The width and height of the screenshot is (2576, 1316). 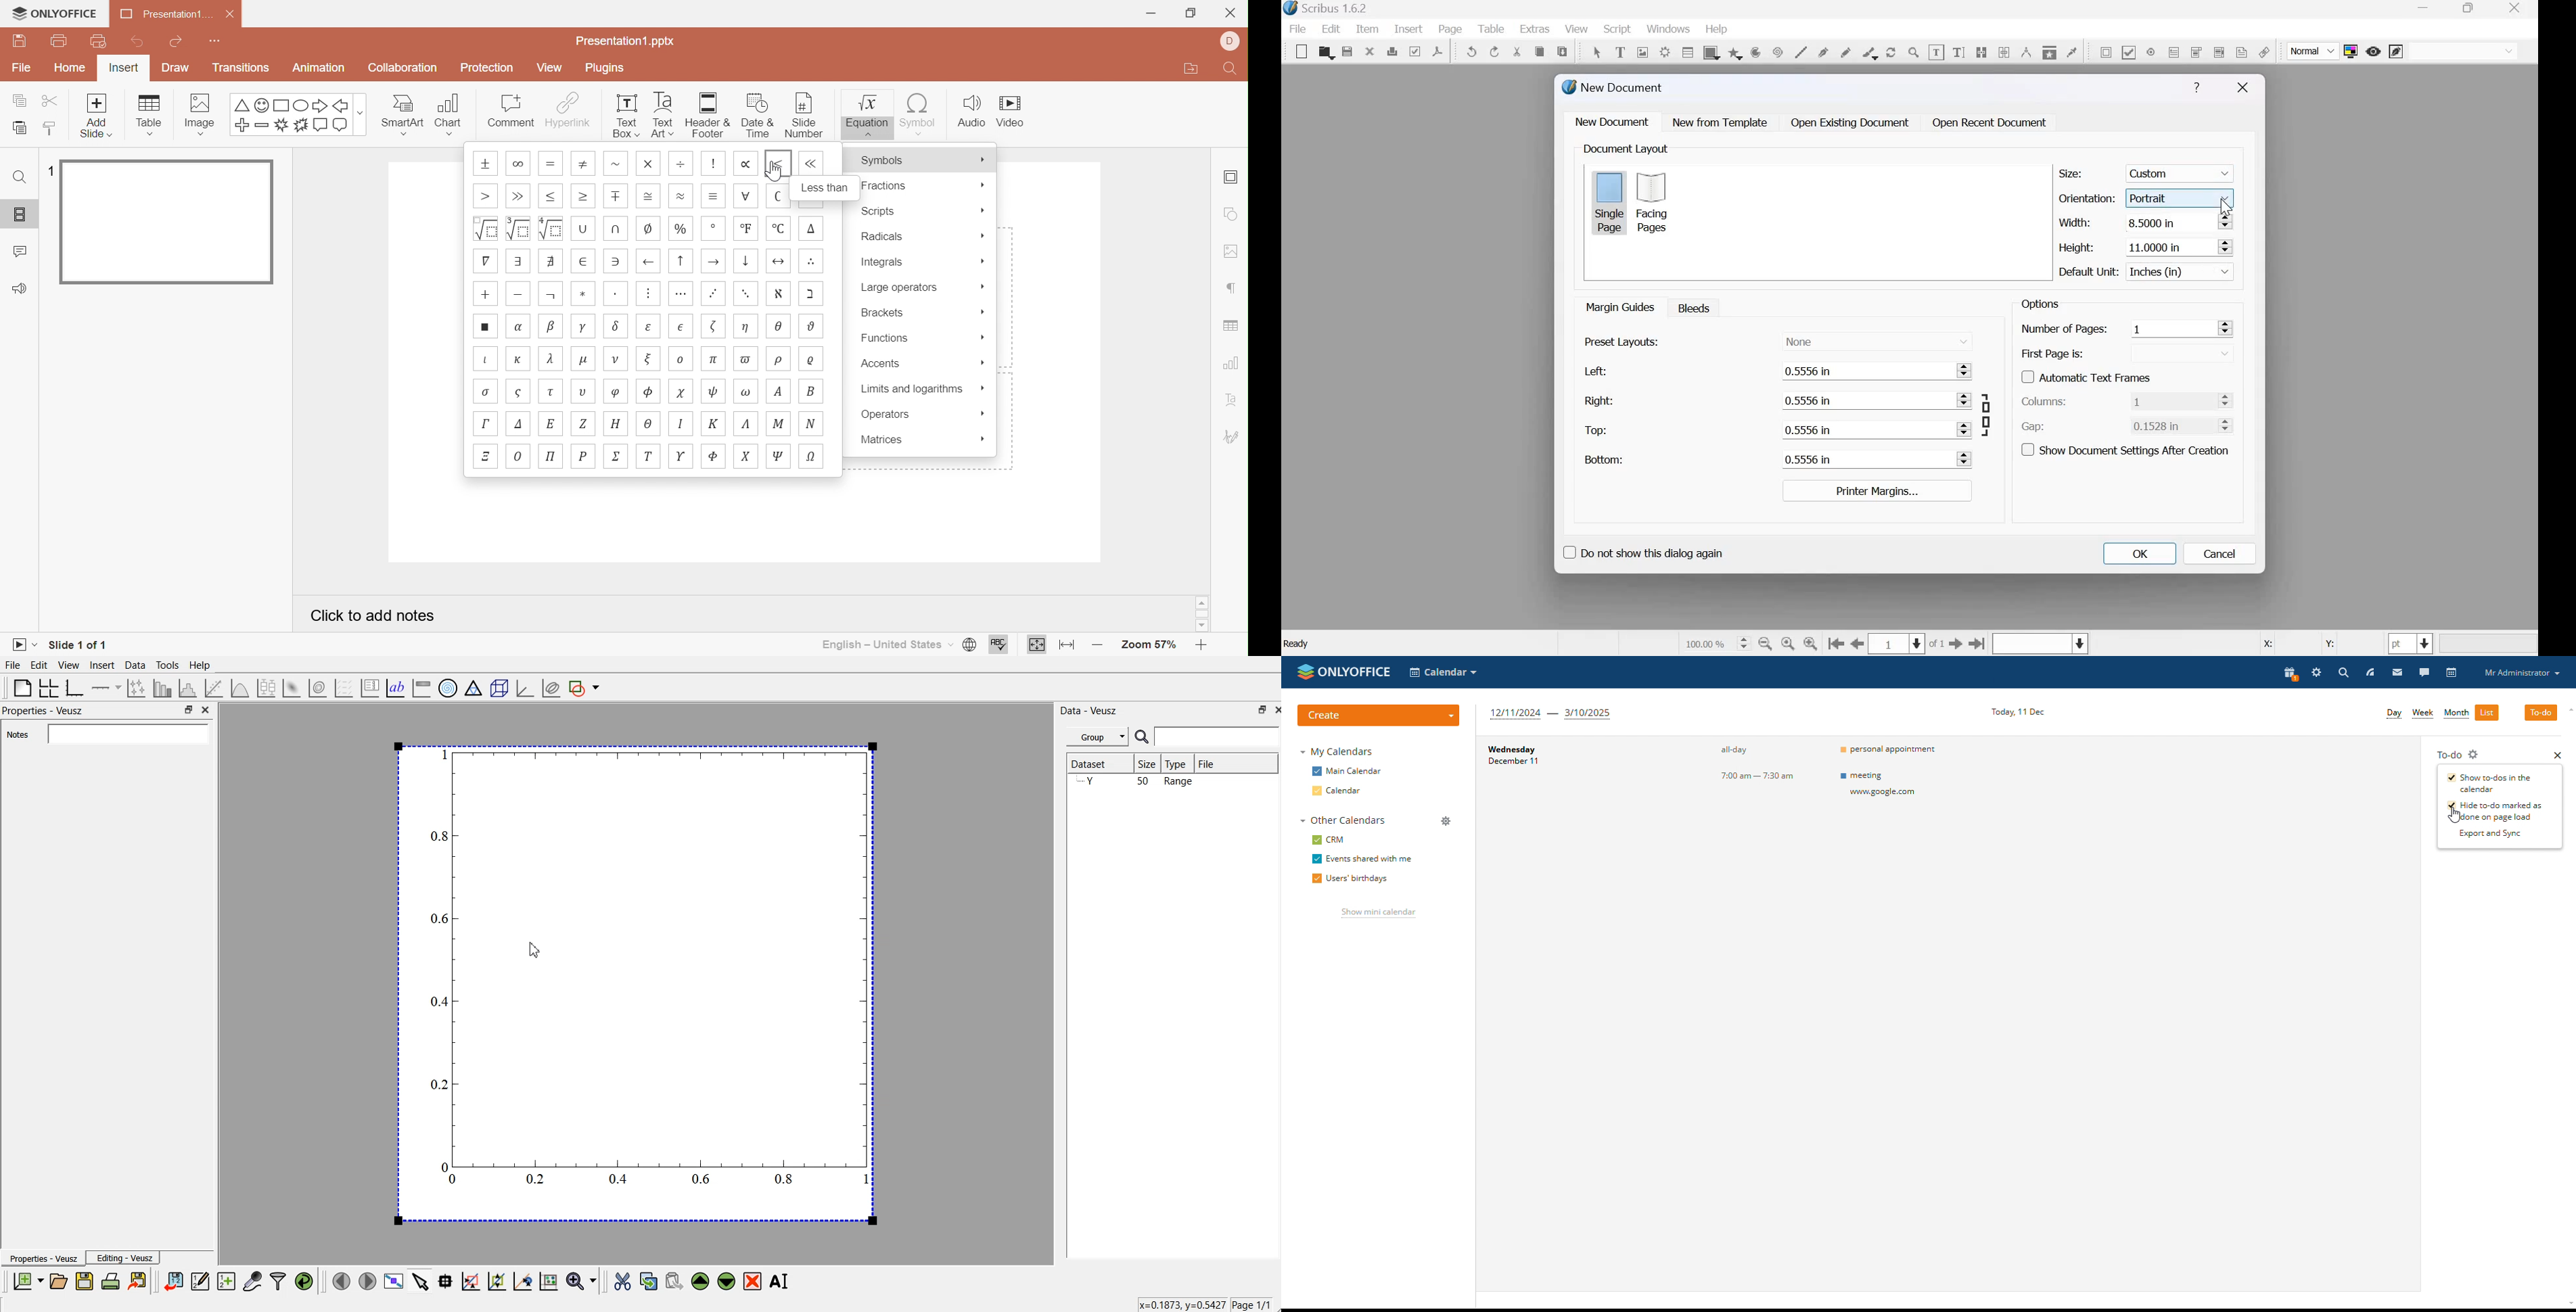 I want to click on File, so click(x=23, y=70).